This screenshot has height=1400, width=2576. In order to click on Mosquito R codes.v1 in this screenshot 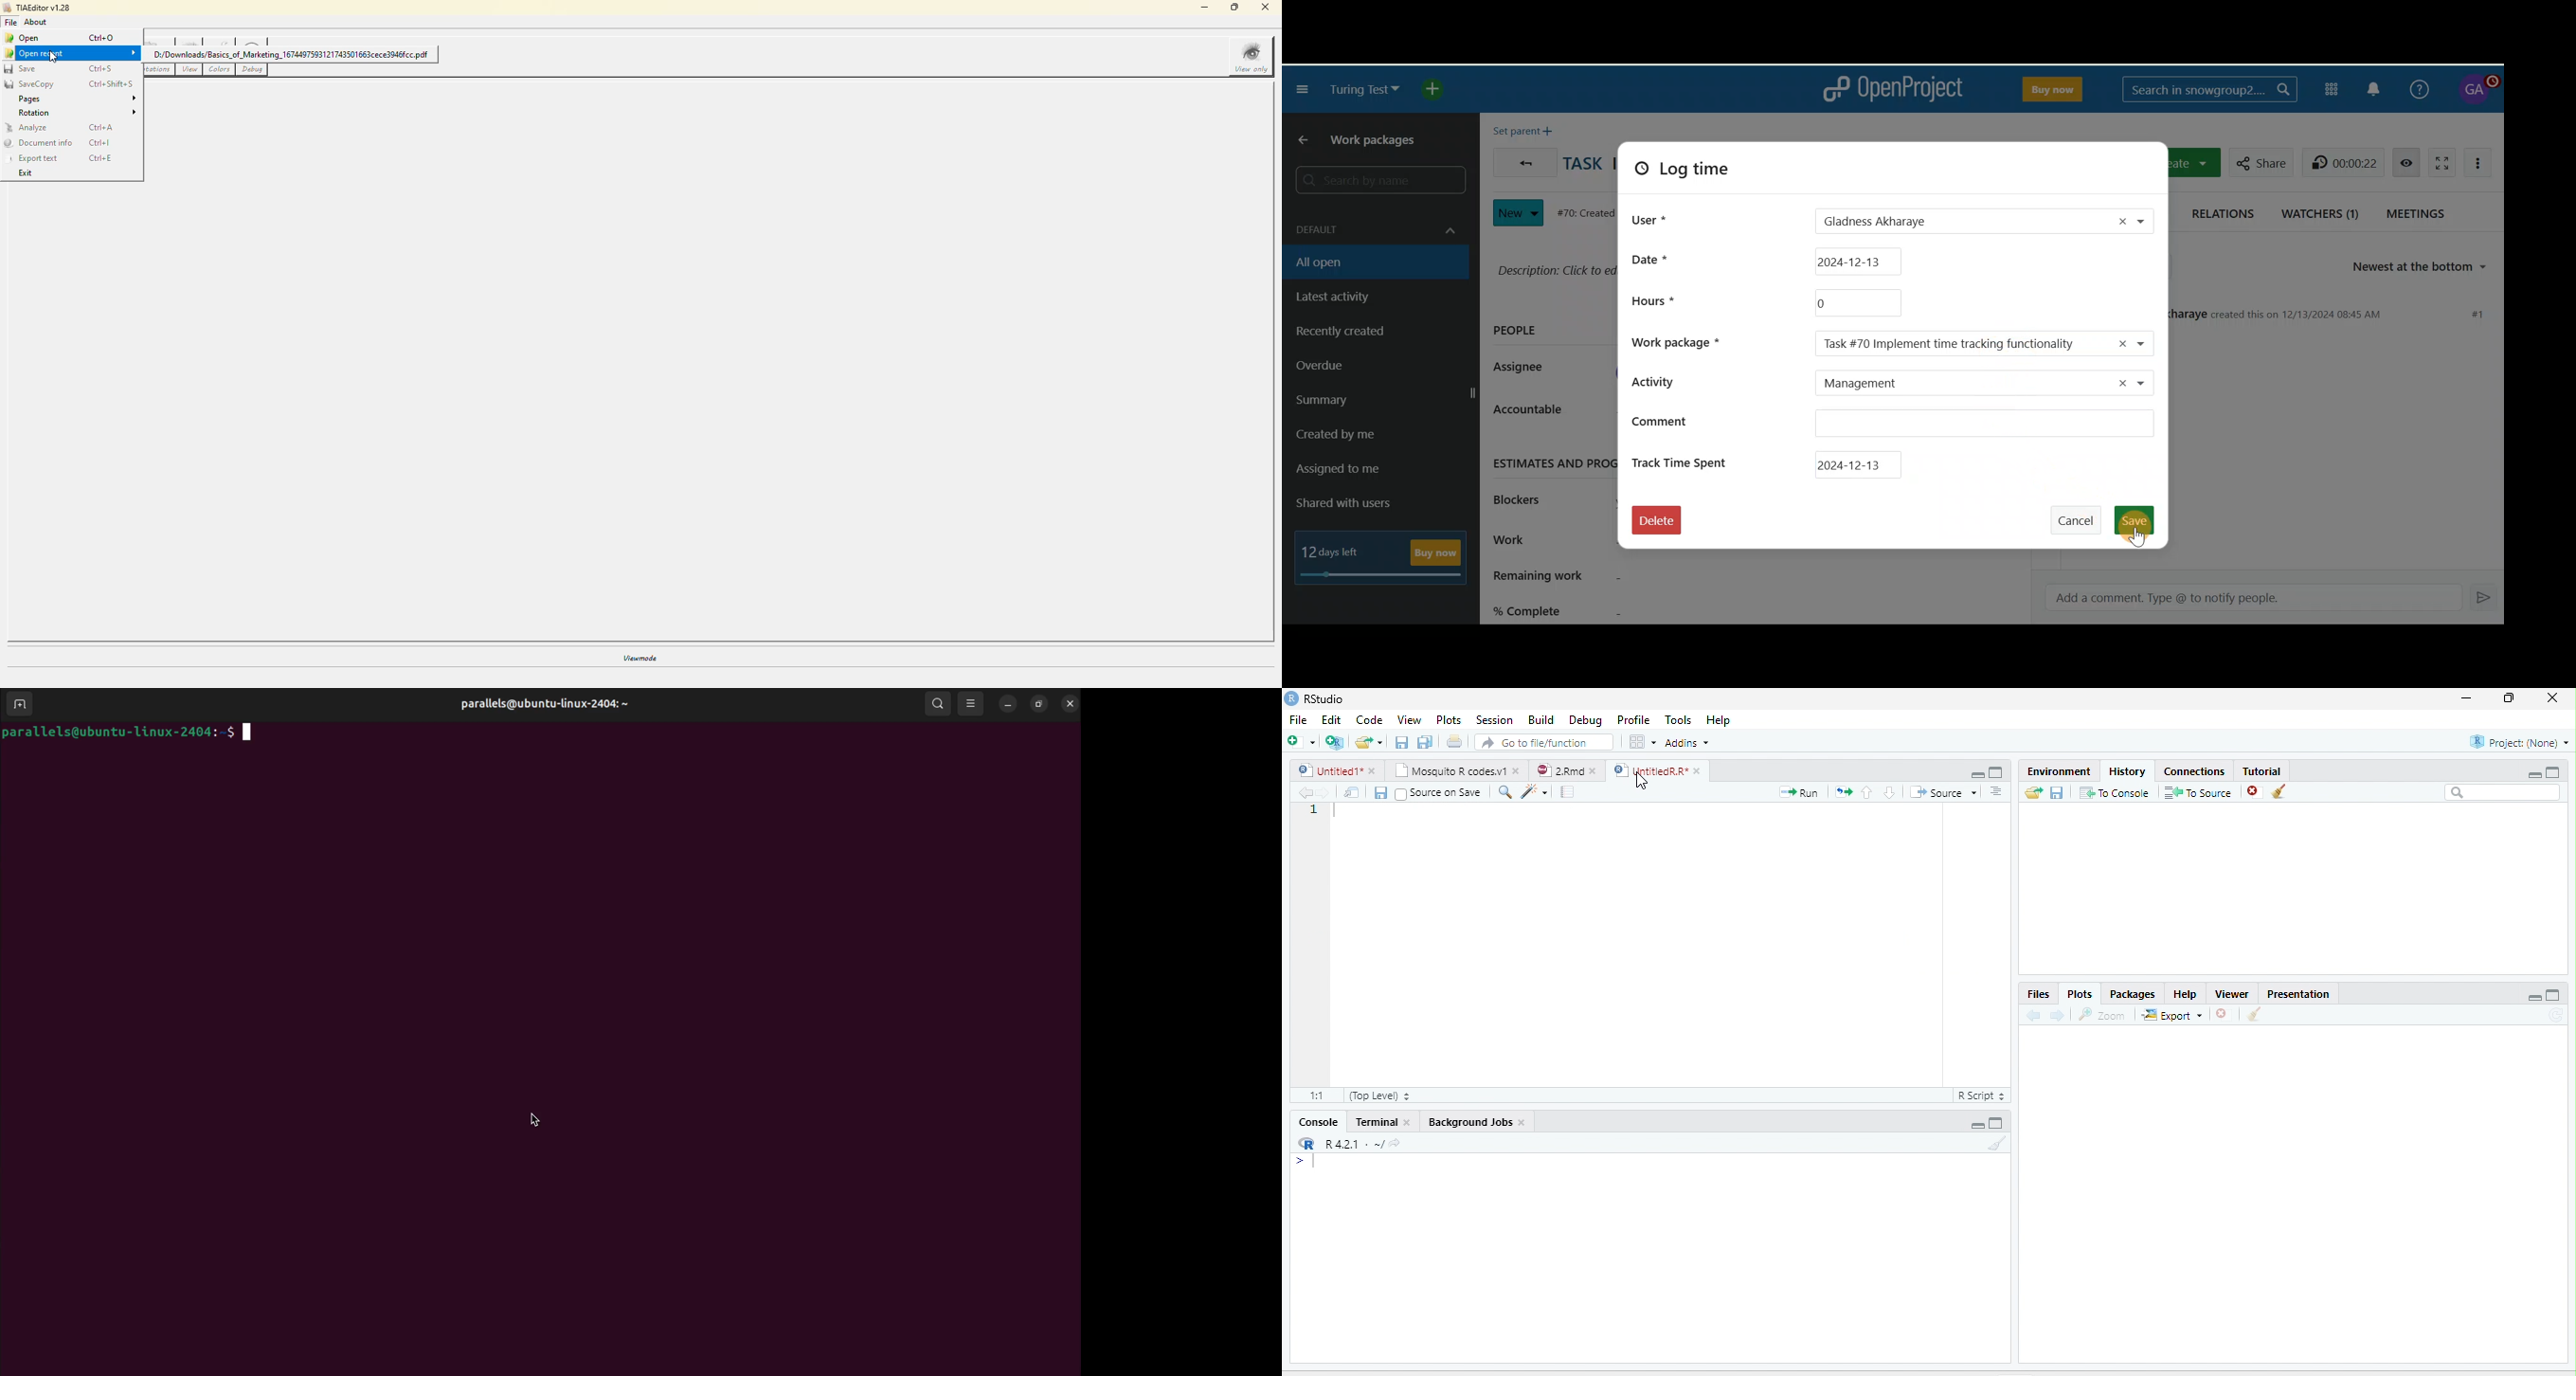, I will do `click(1449, 770)`.